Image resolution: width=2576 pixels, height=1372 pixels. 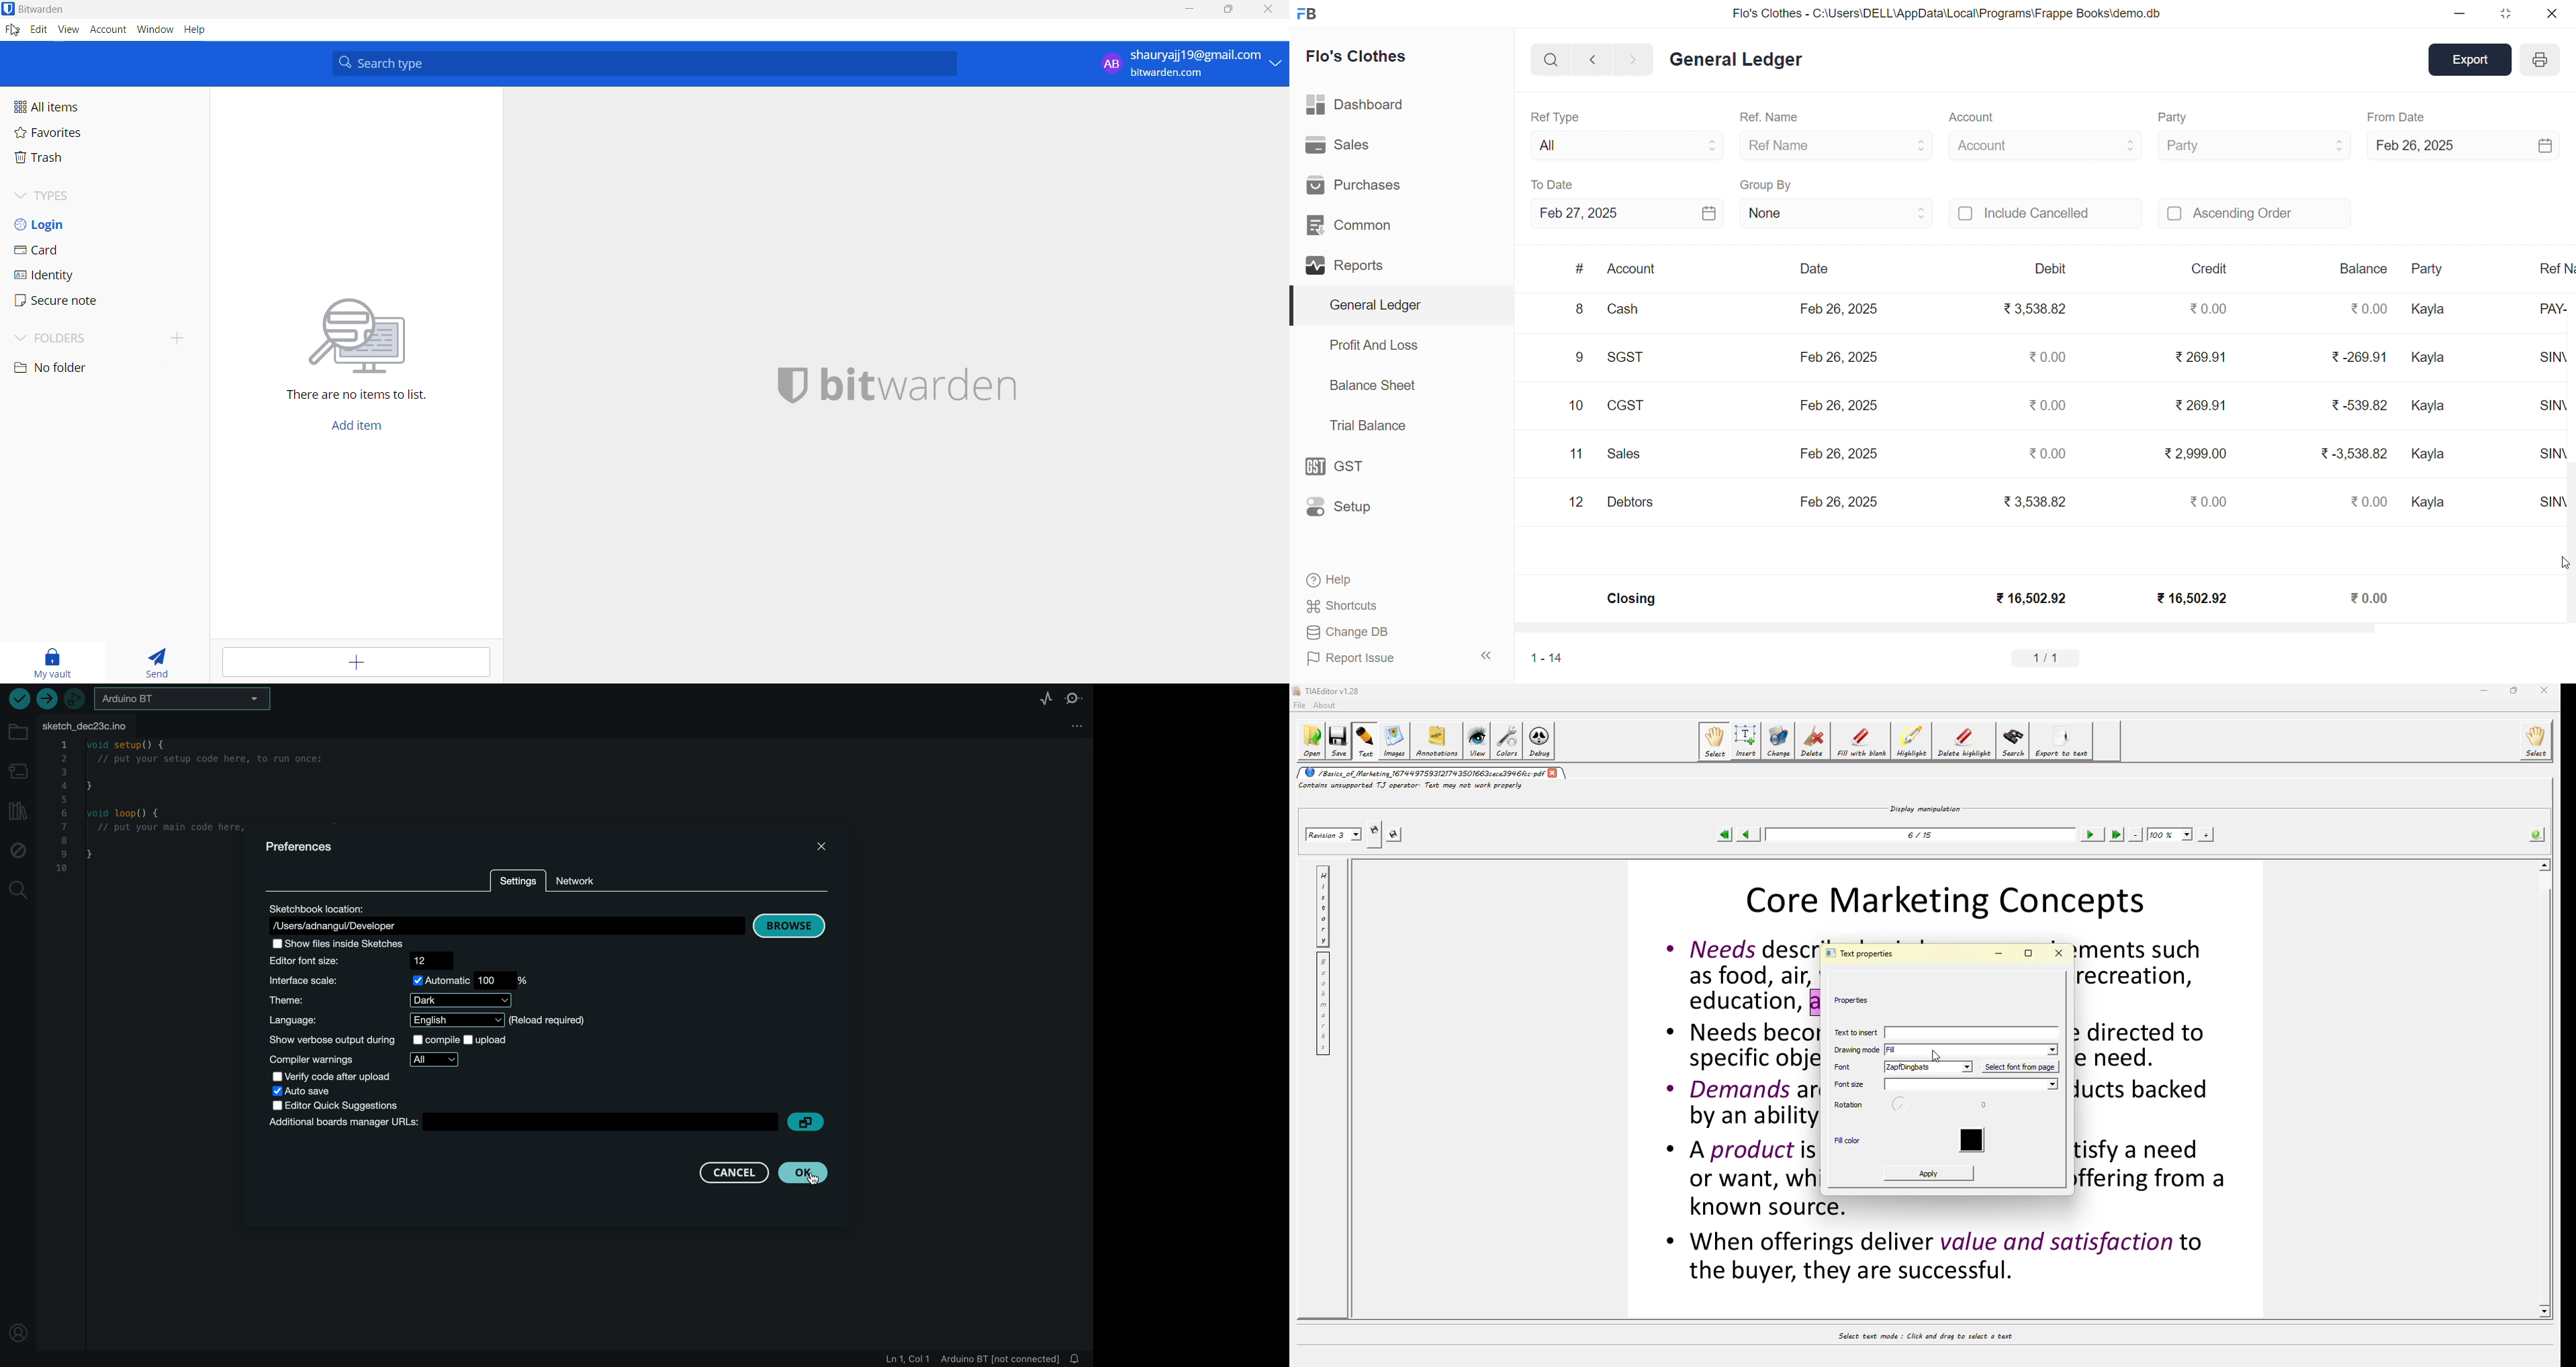 What do you see at coordinates (1627, 213) in the screenshot?
I see `Feb 27, 2025` at bounding box center [1627, 213].